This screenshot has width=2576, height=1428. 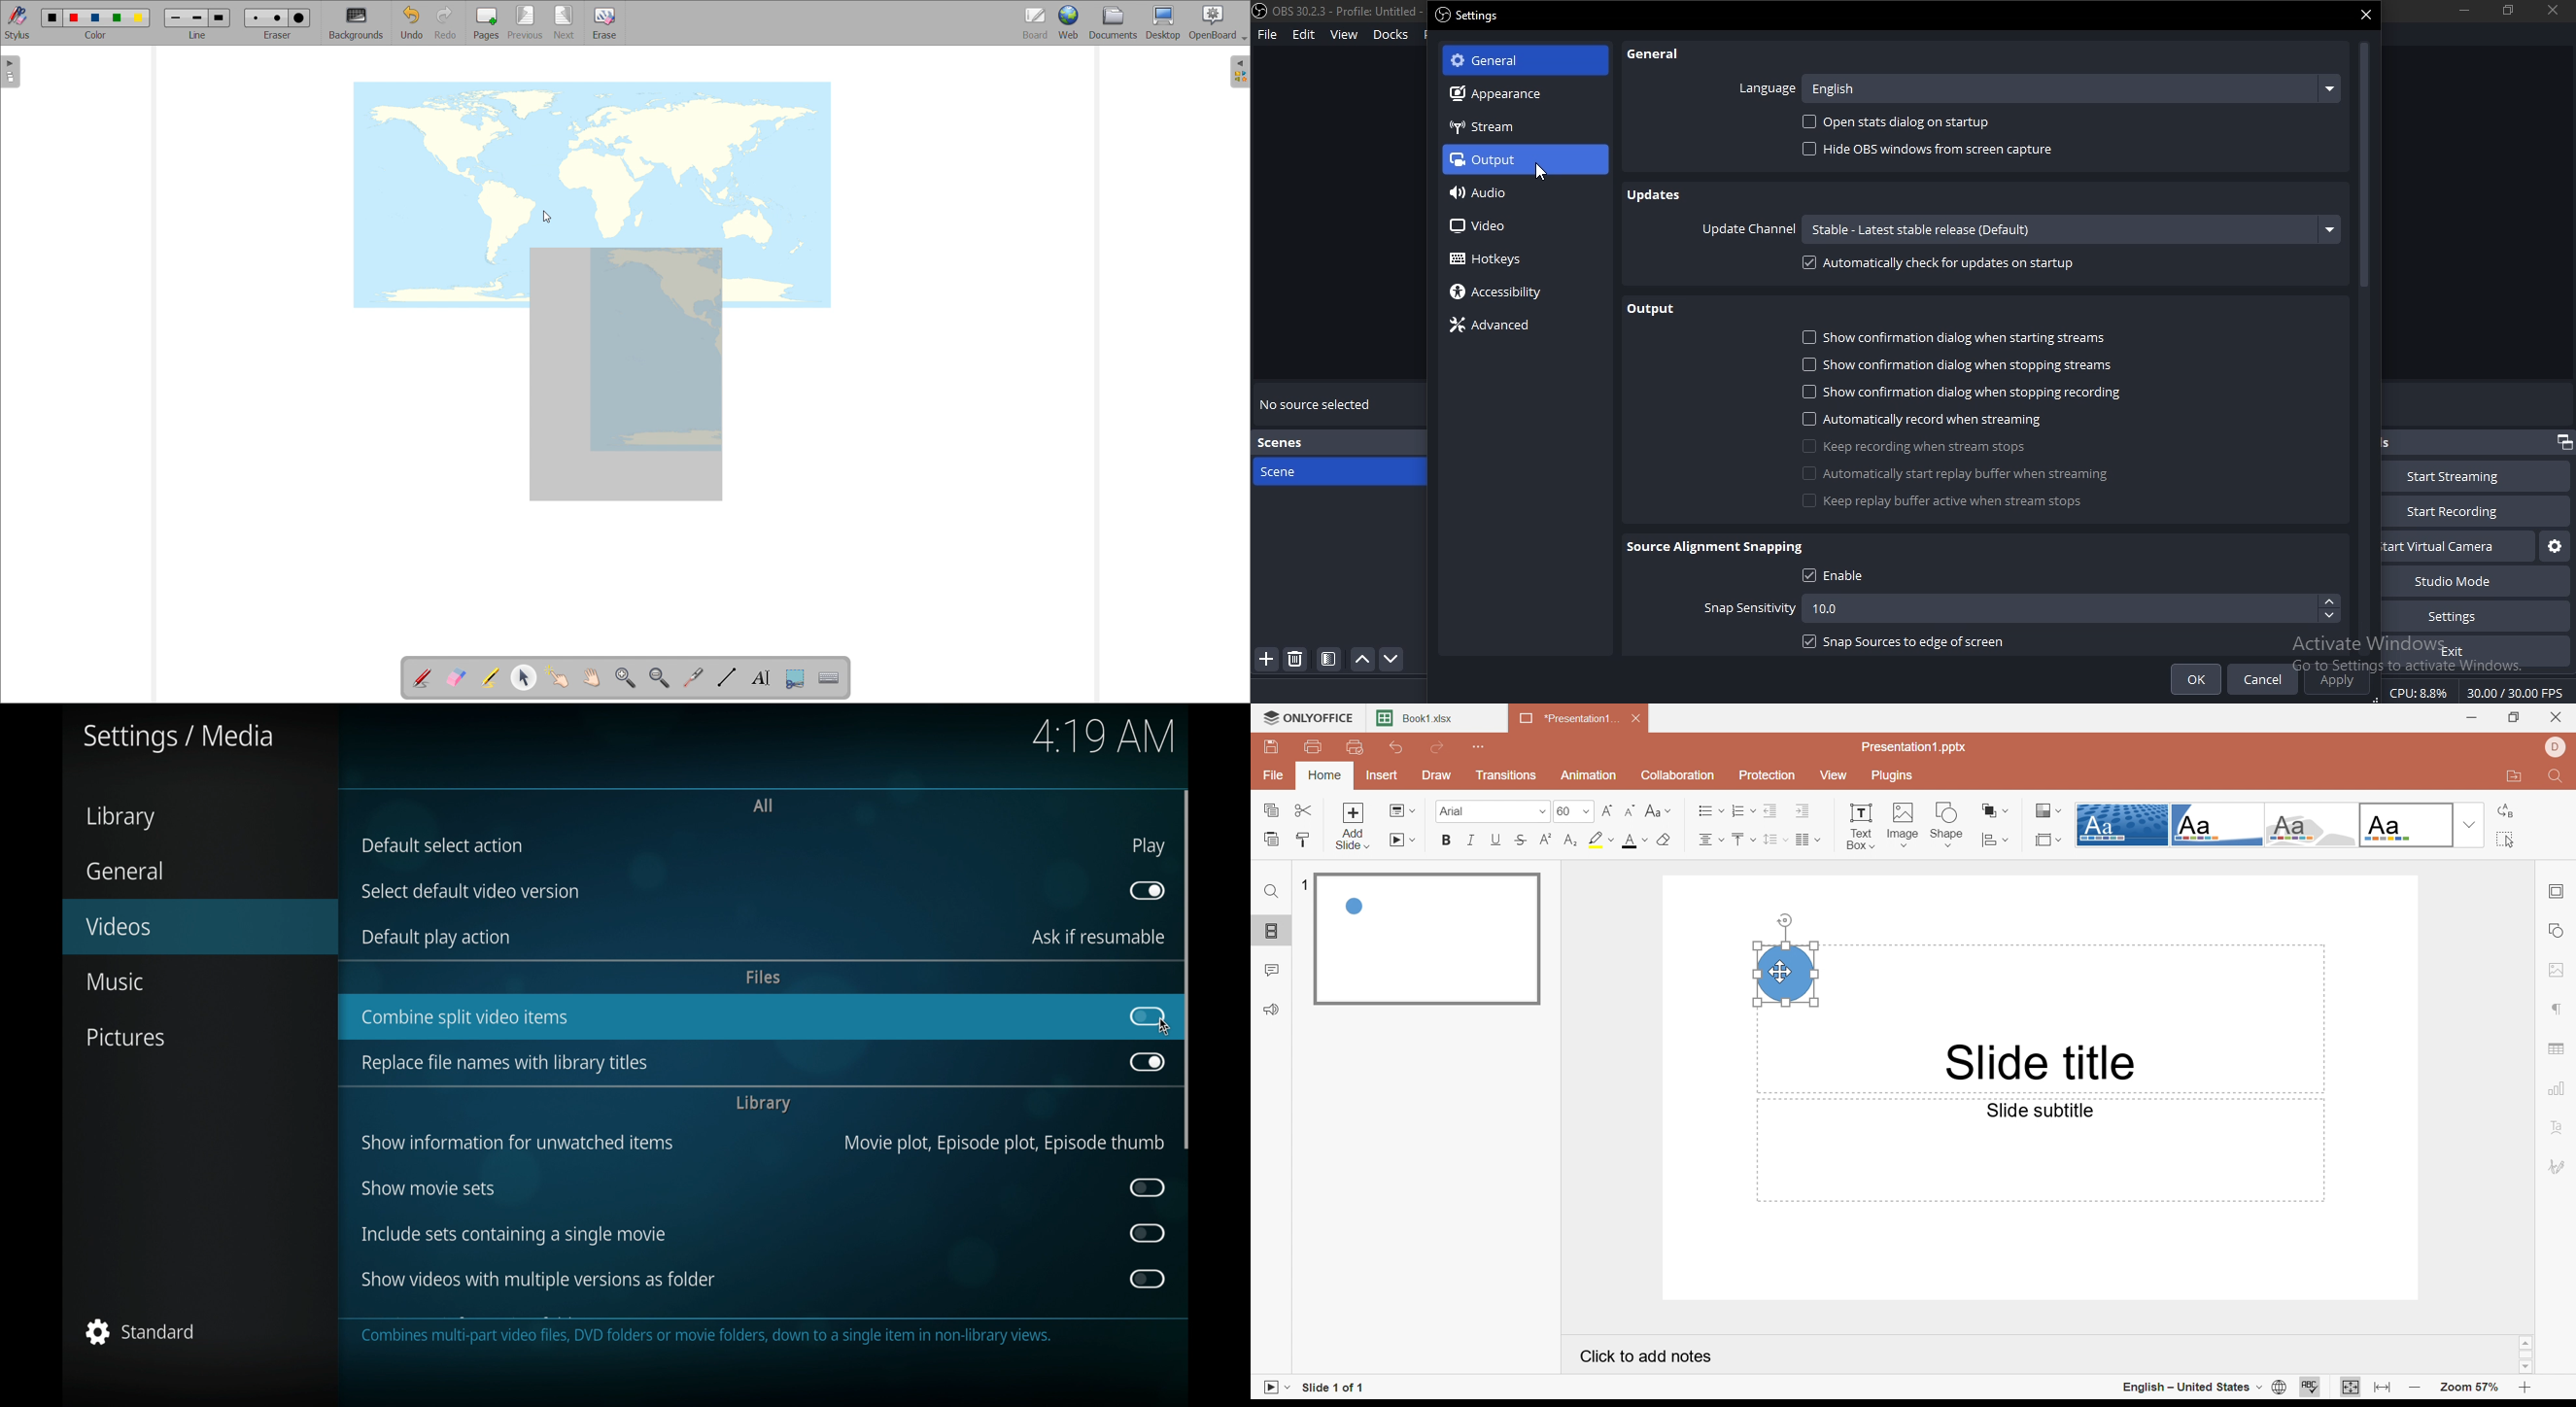 I want to click on restore, so click(x=2508, y=9).